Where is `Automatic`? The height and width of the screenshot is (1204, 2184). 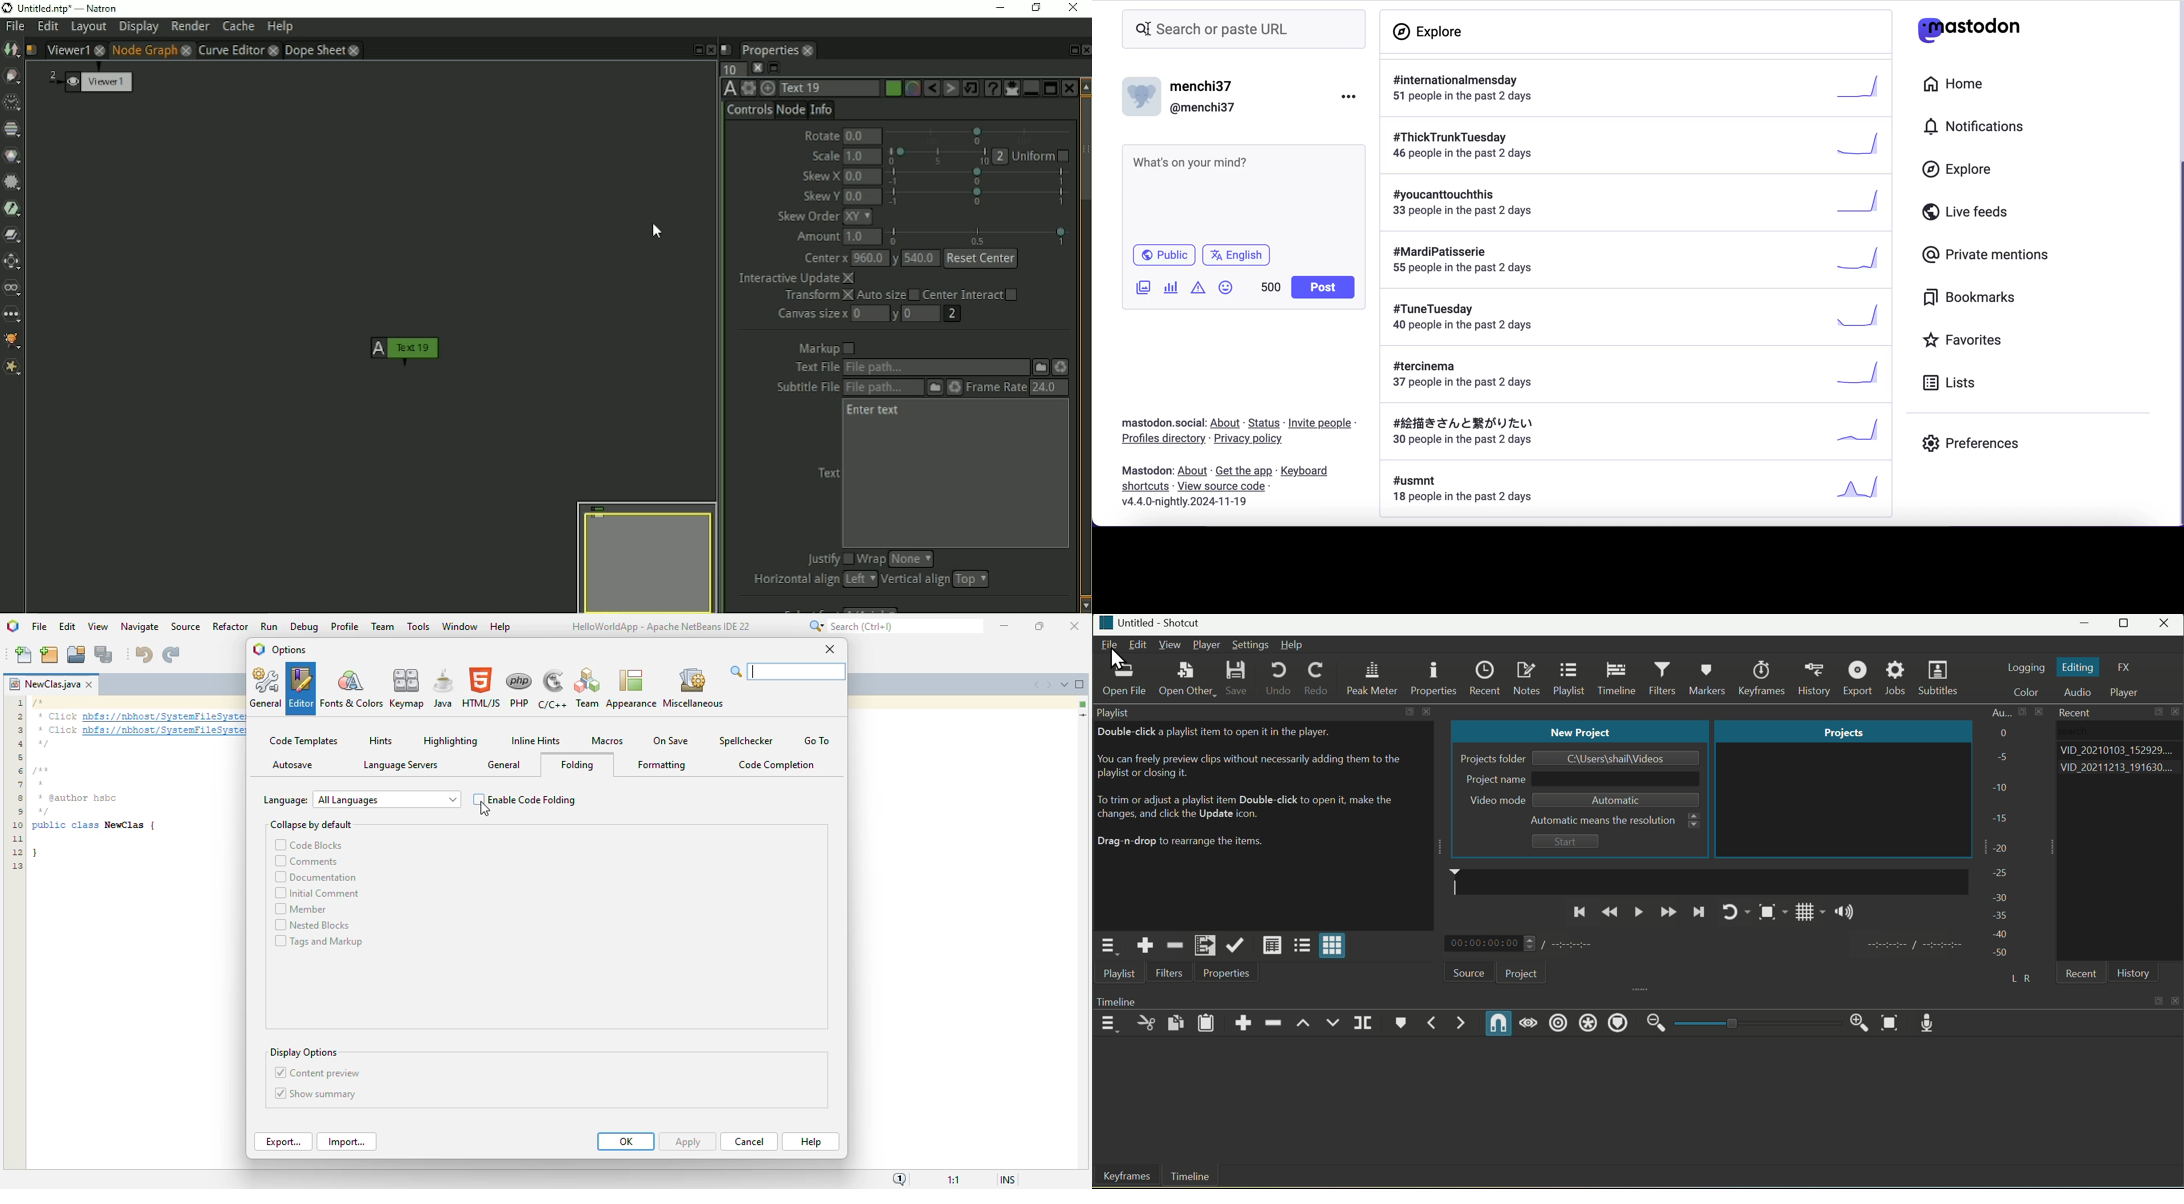 Automatic is located at coordinates (1610, 800).